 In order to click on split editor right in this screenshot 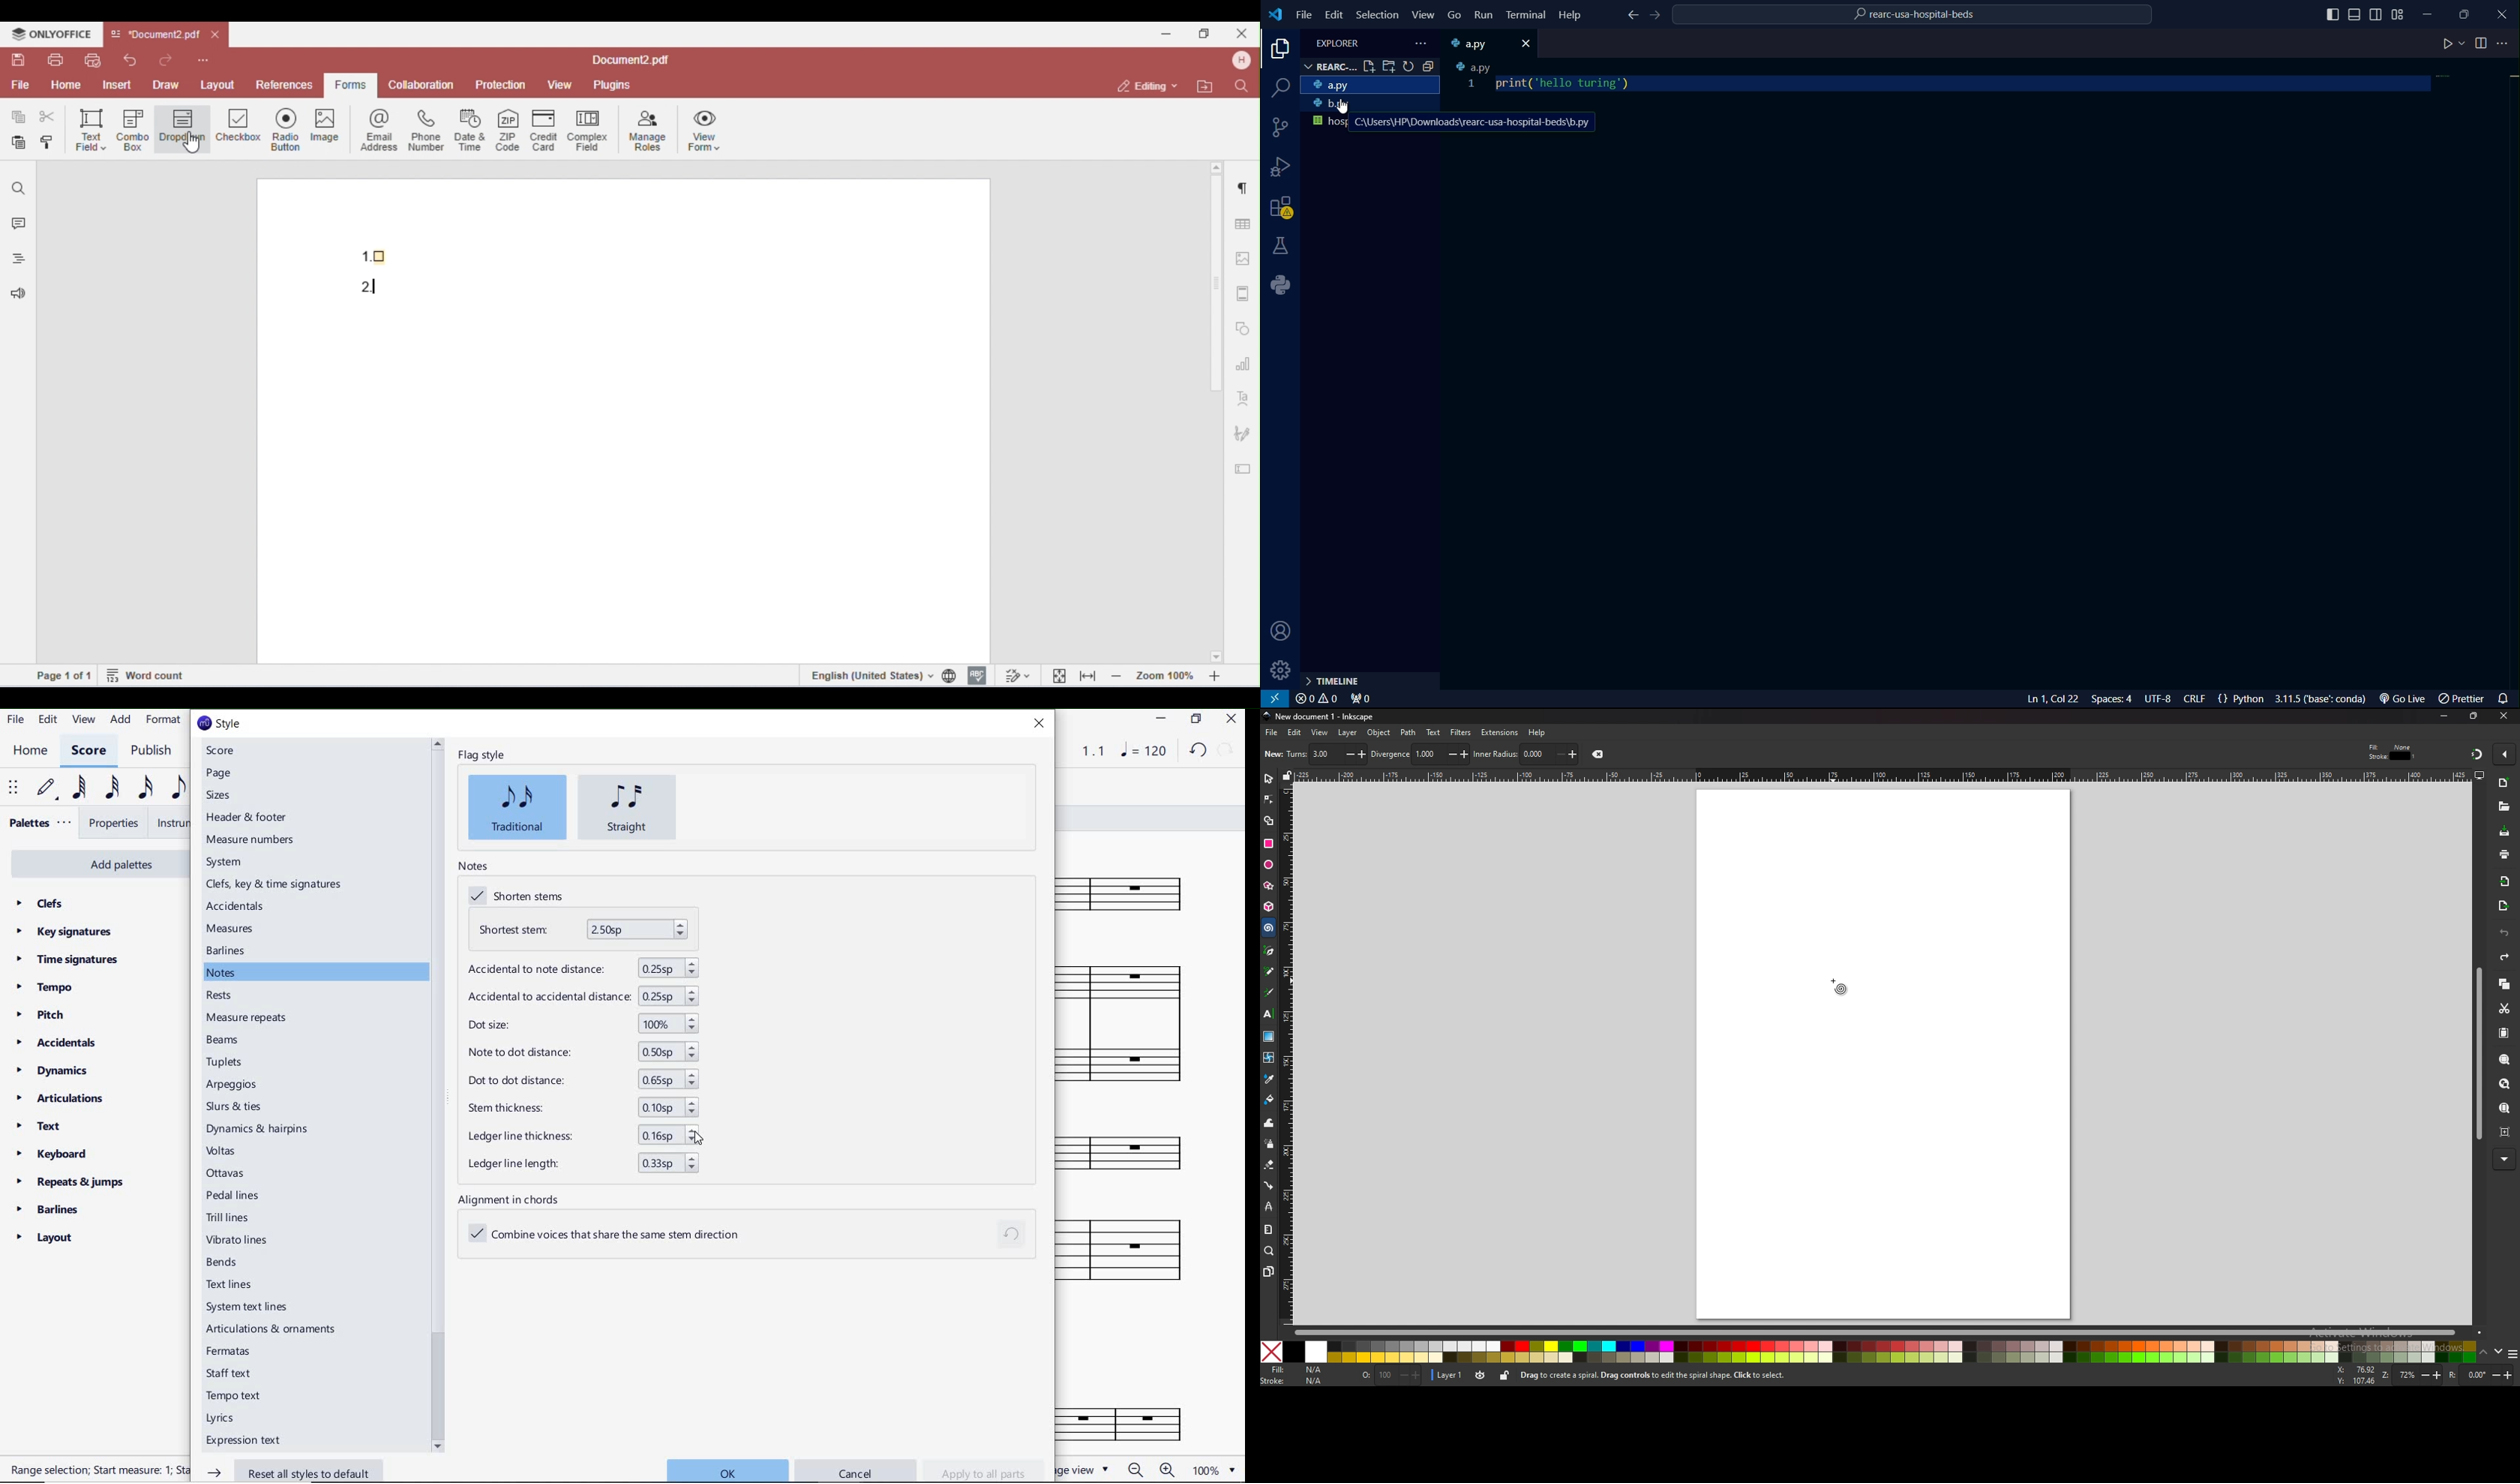, I will do `click(2476, 43)`.